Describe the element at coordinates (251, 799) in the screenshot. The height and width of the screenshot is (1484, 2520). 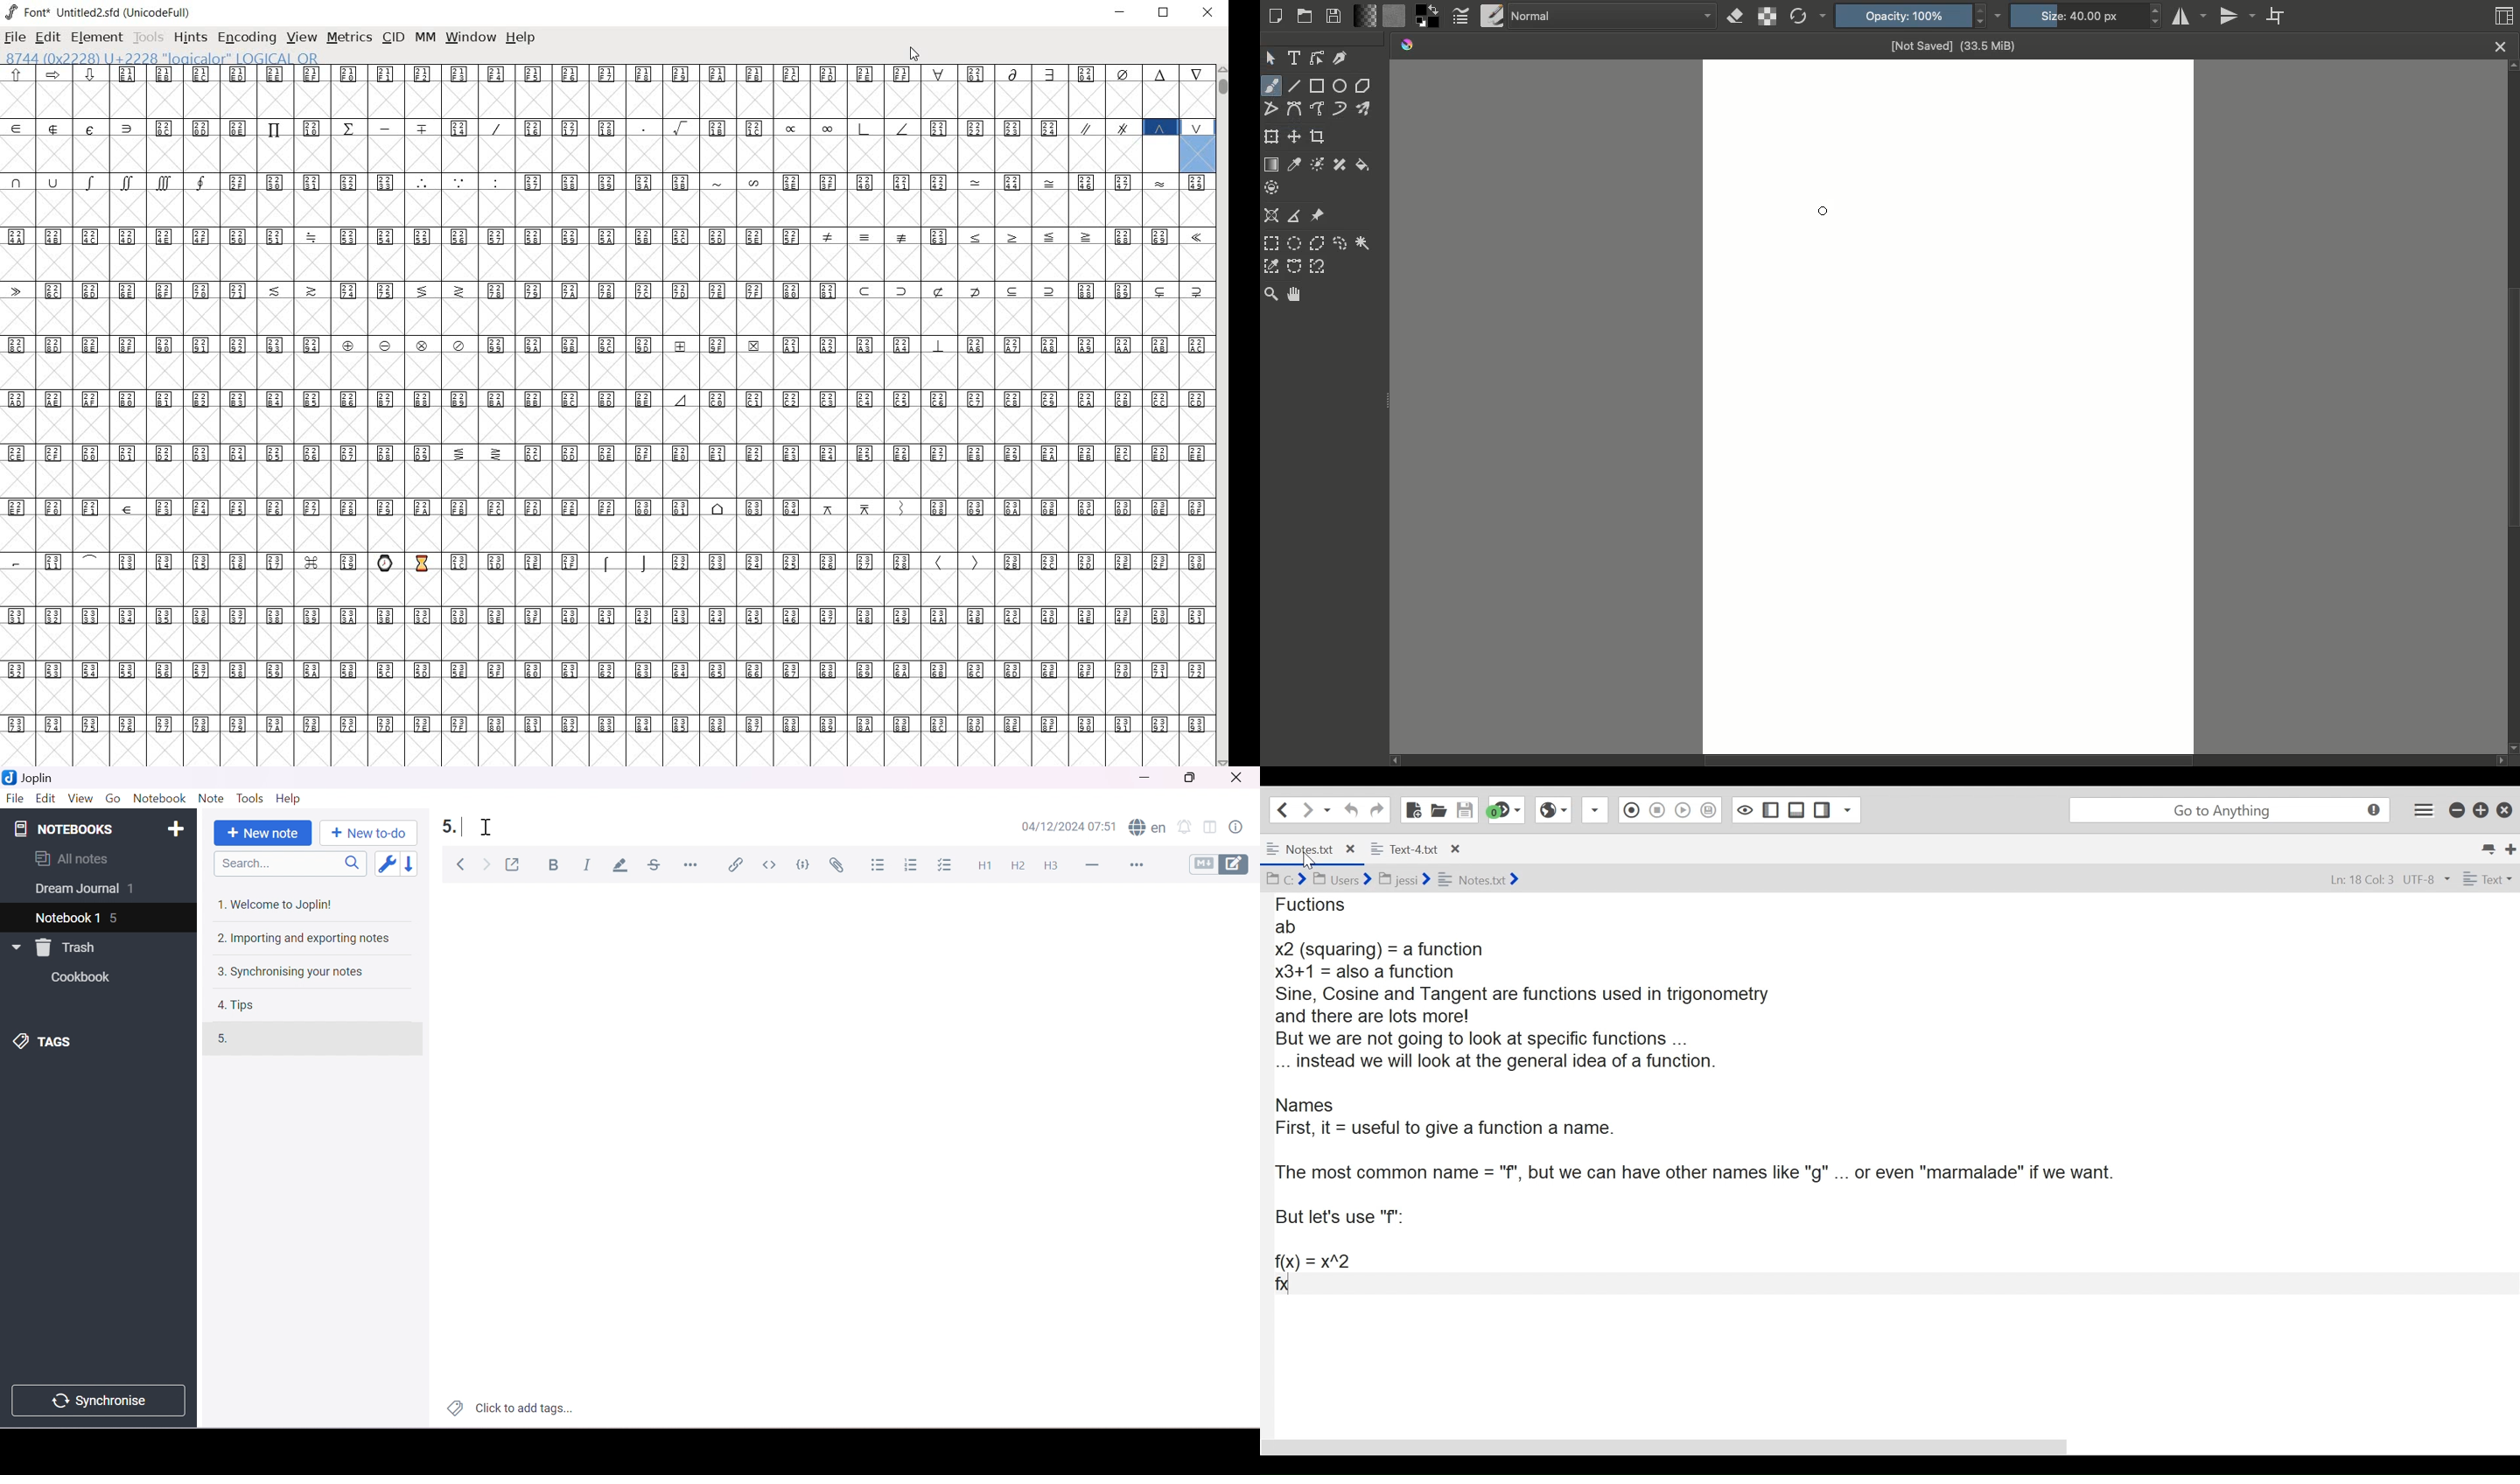
I see `Tools` at that location.